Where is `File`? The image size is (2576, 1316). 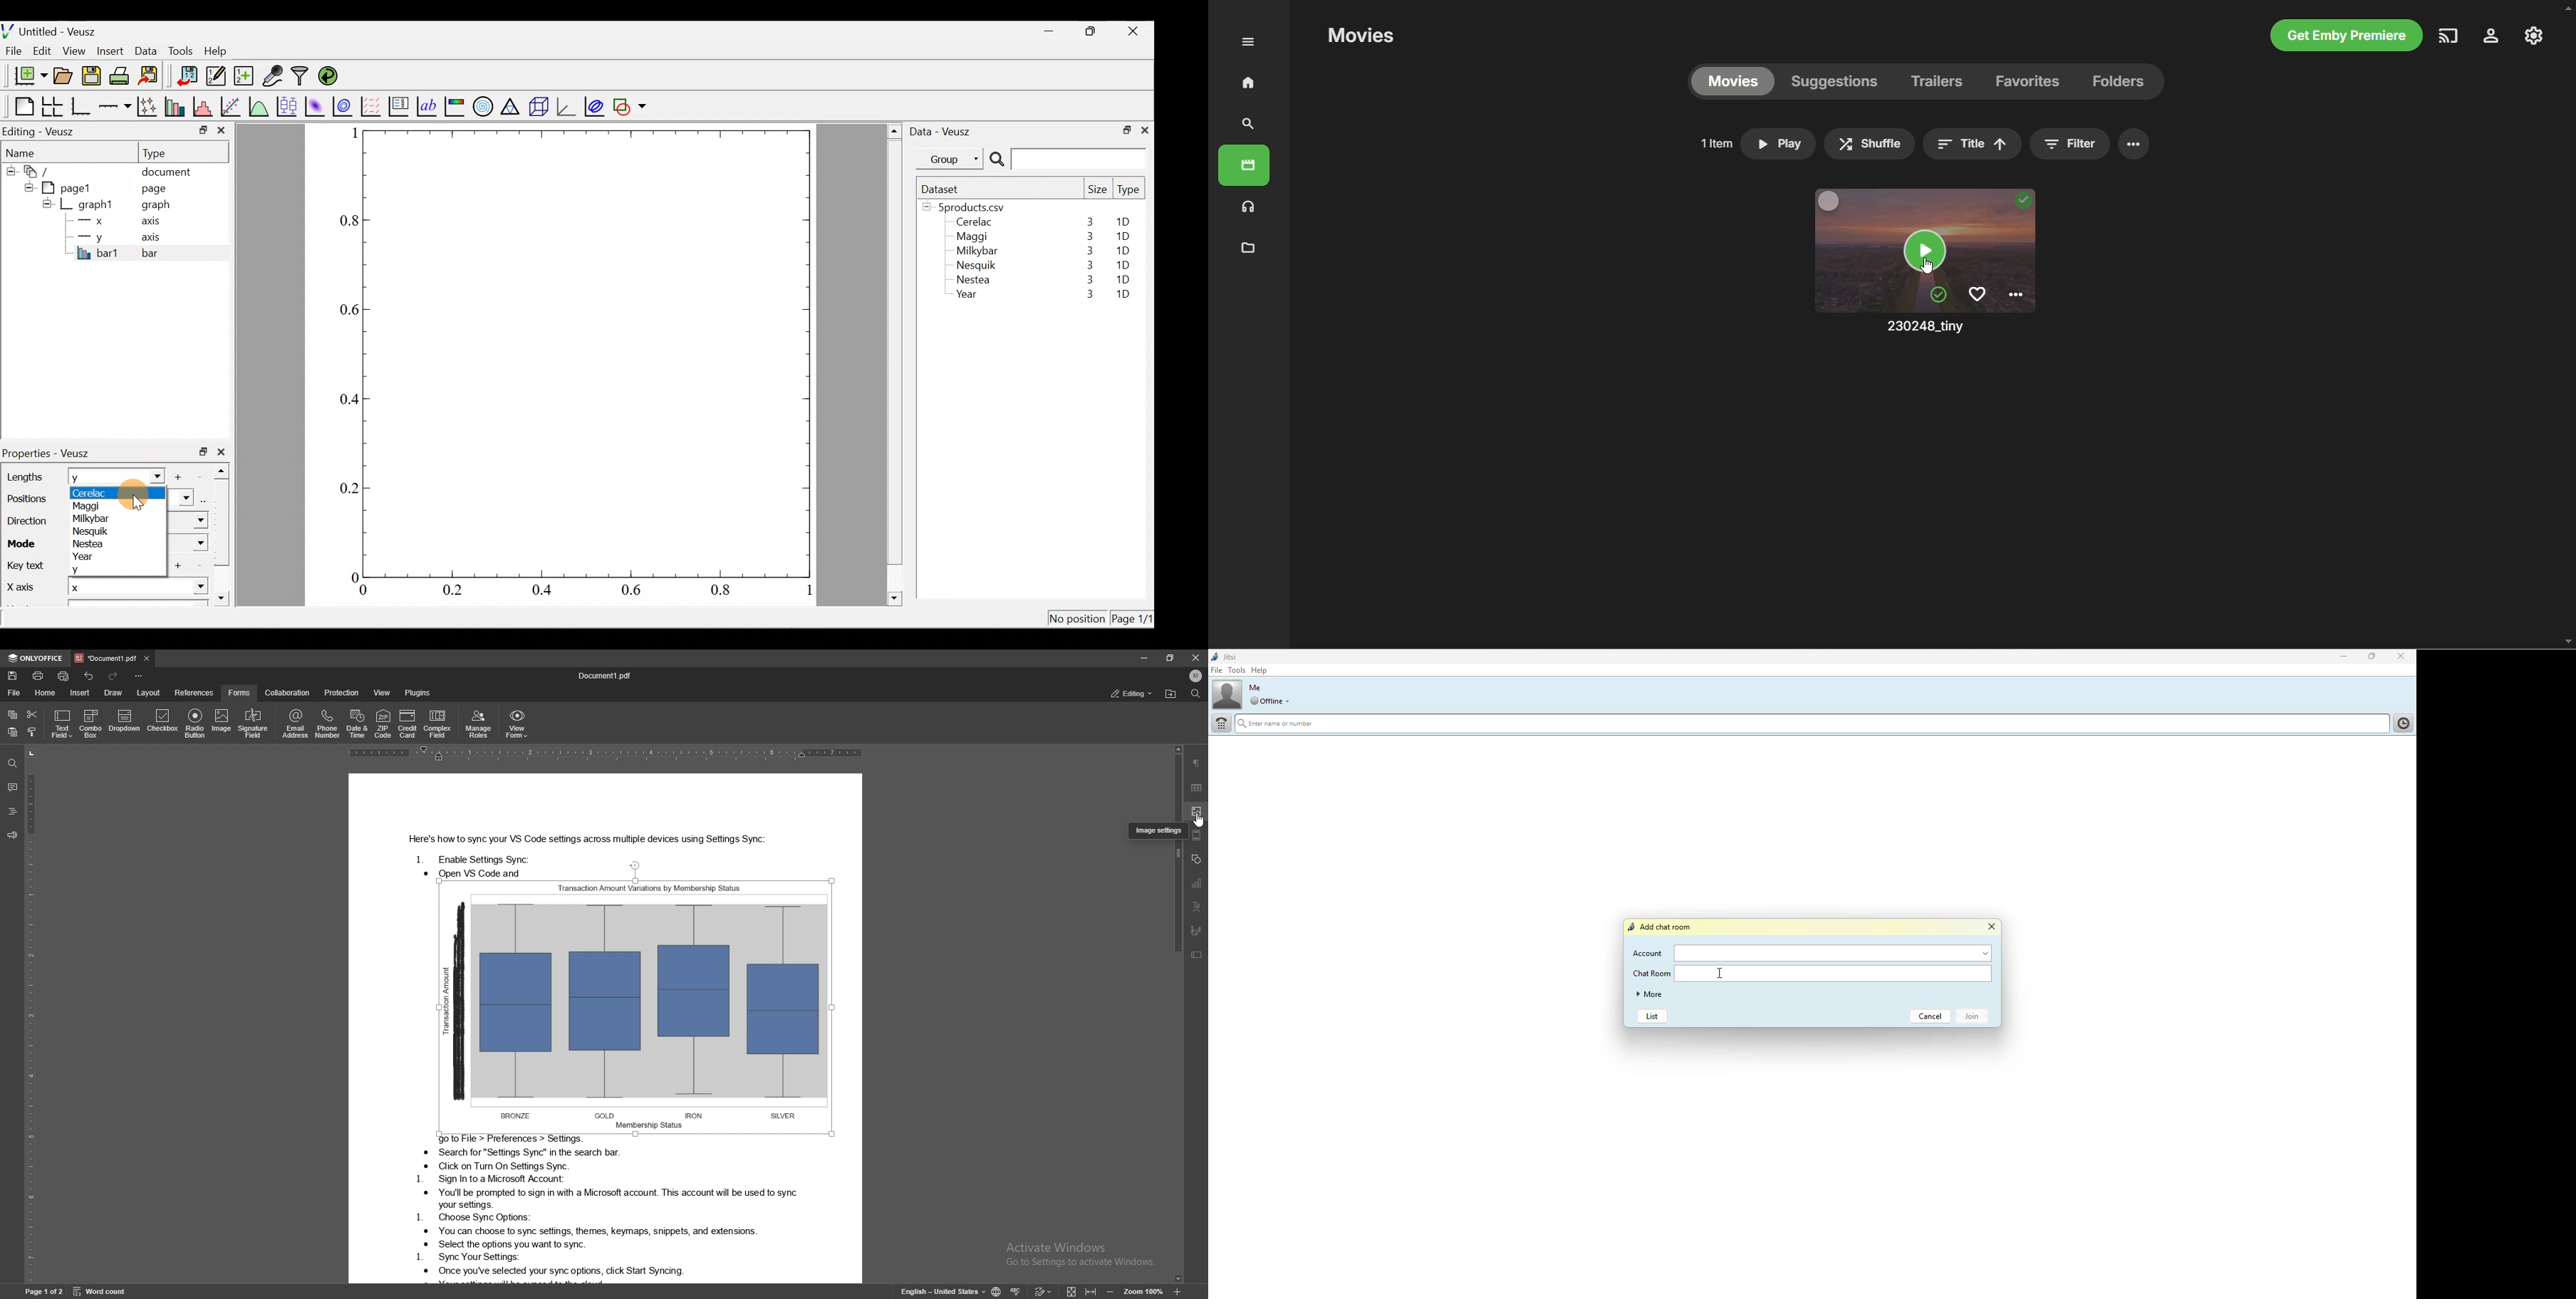 File is located at coordinates (11, 51).